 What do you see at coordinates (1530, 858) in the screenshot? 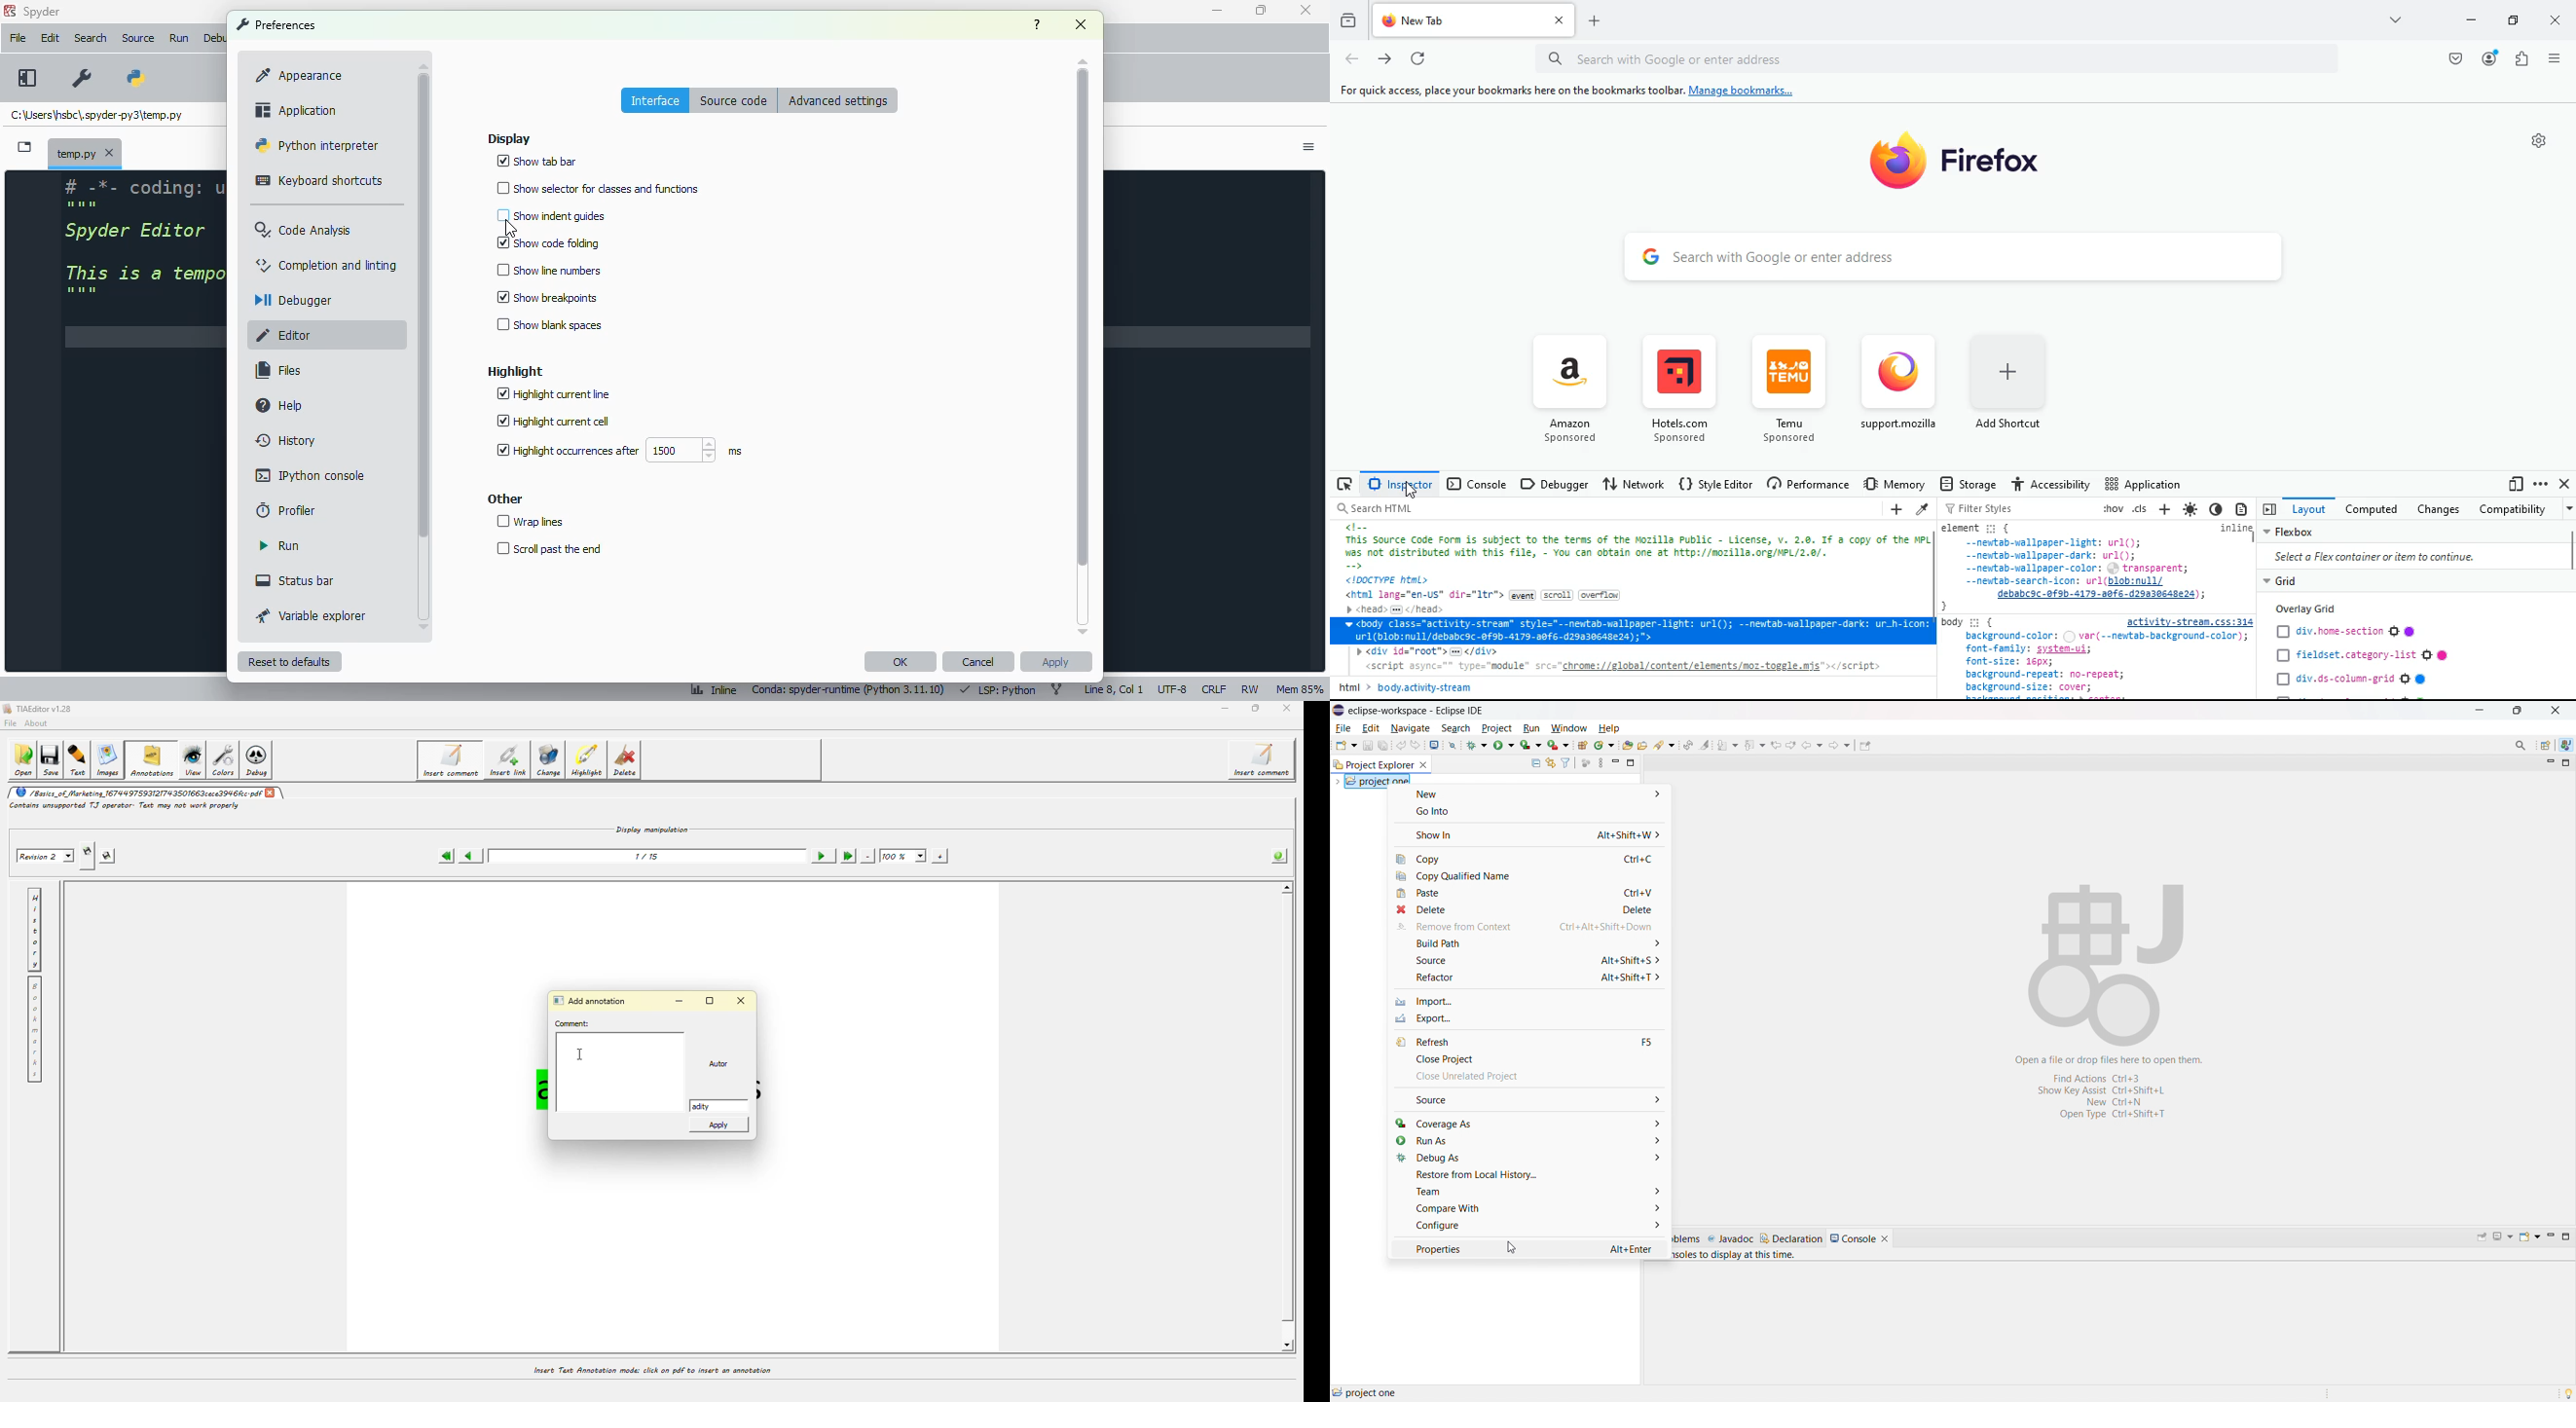
I see `copy` at bounding box center [1530, 858].